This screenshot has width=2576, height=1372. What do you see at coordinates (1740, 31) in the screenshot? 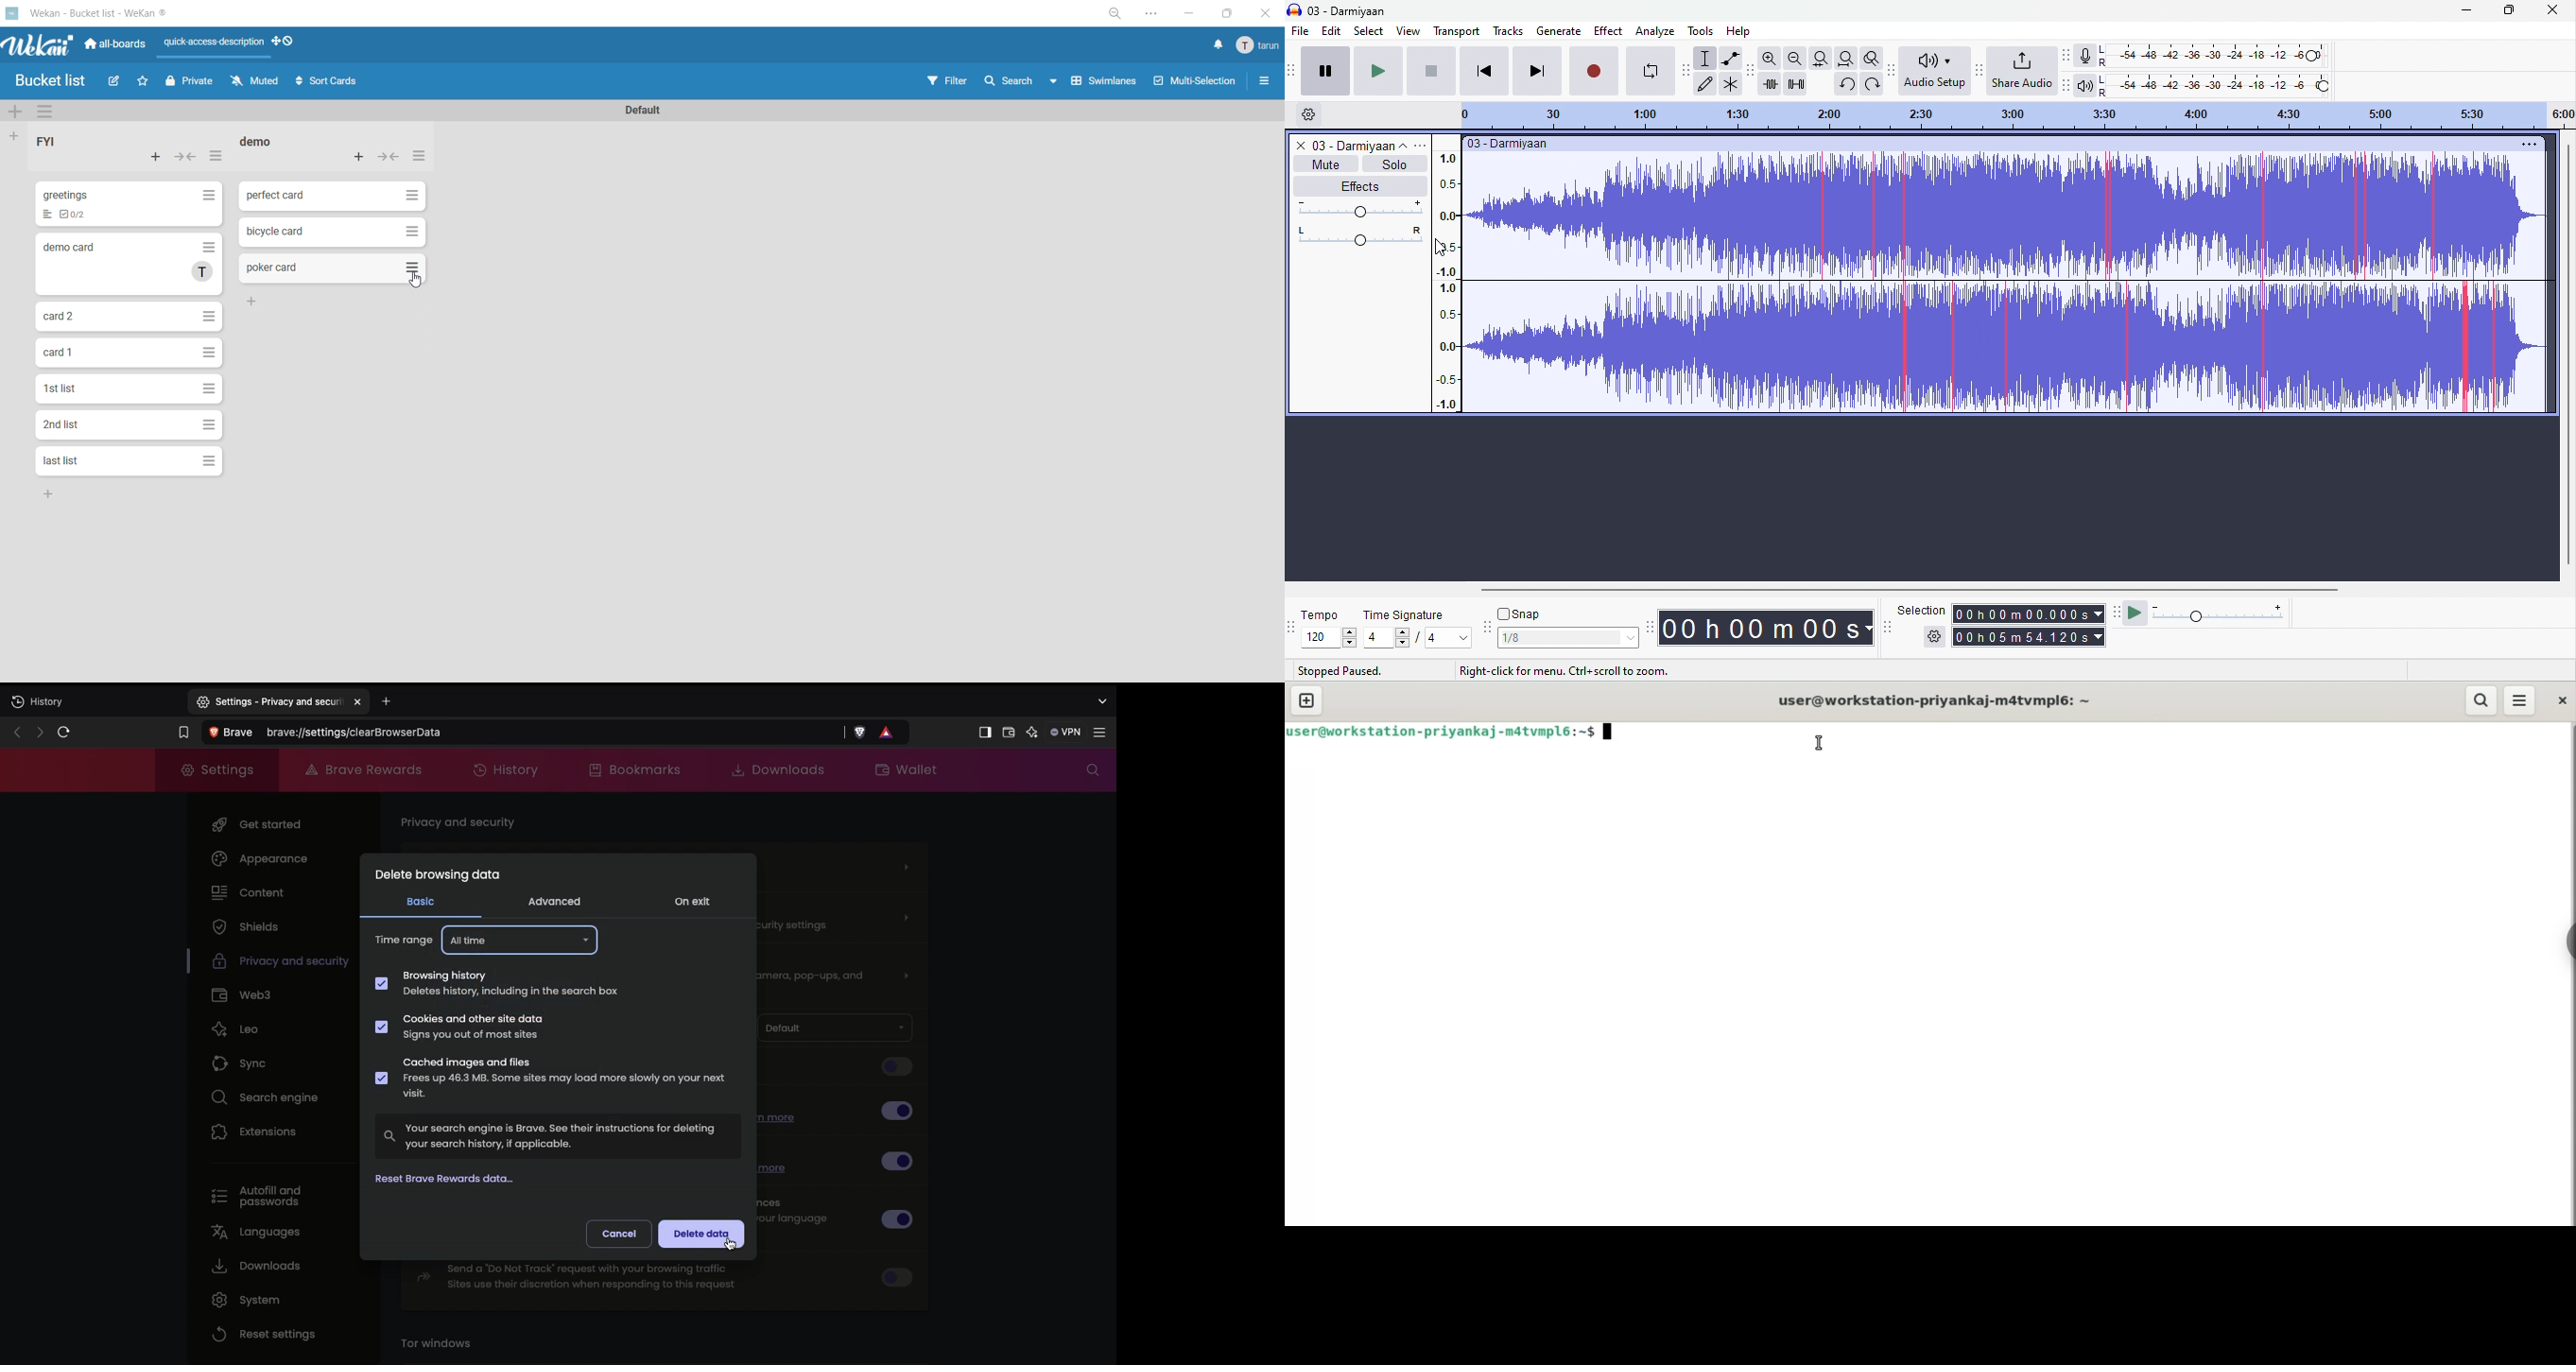
I see `help` at bounding box center [1740, 31].